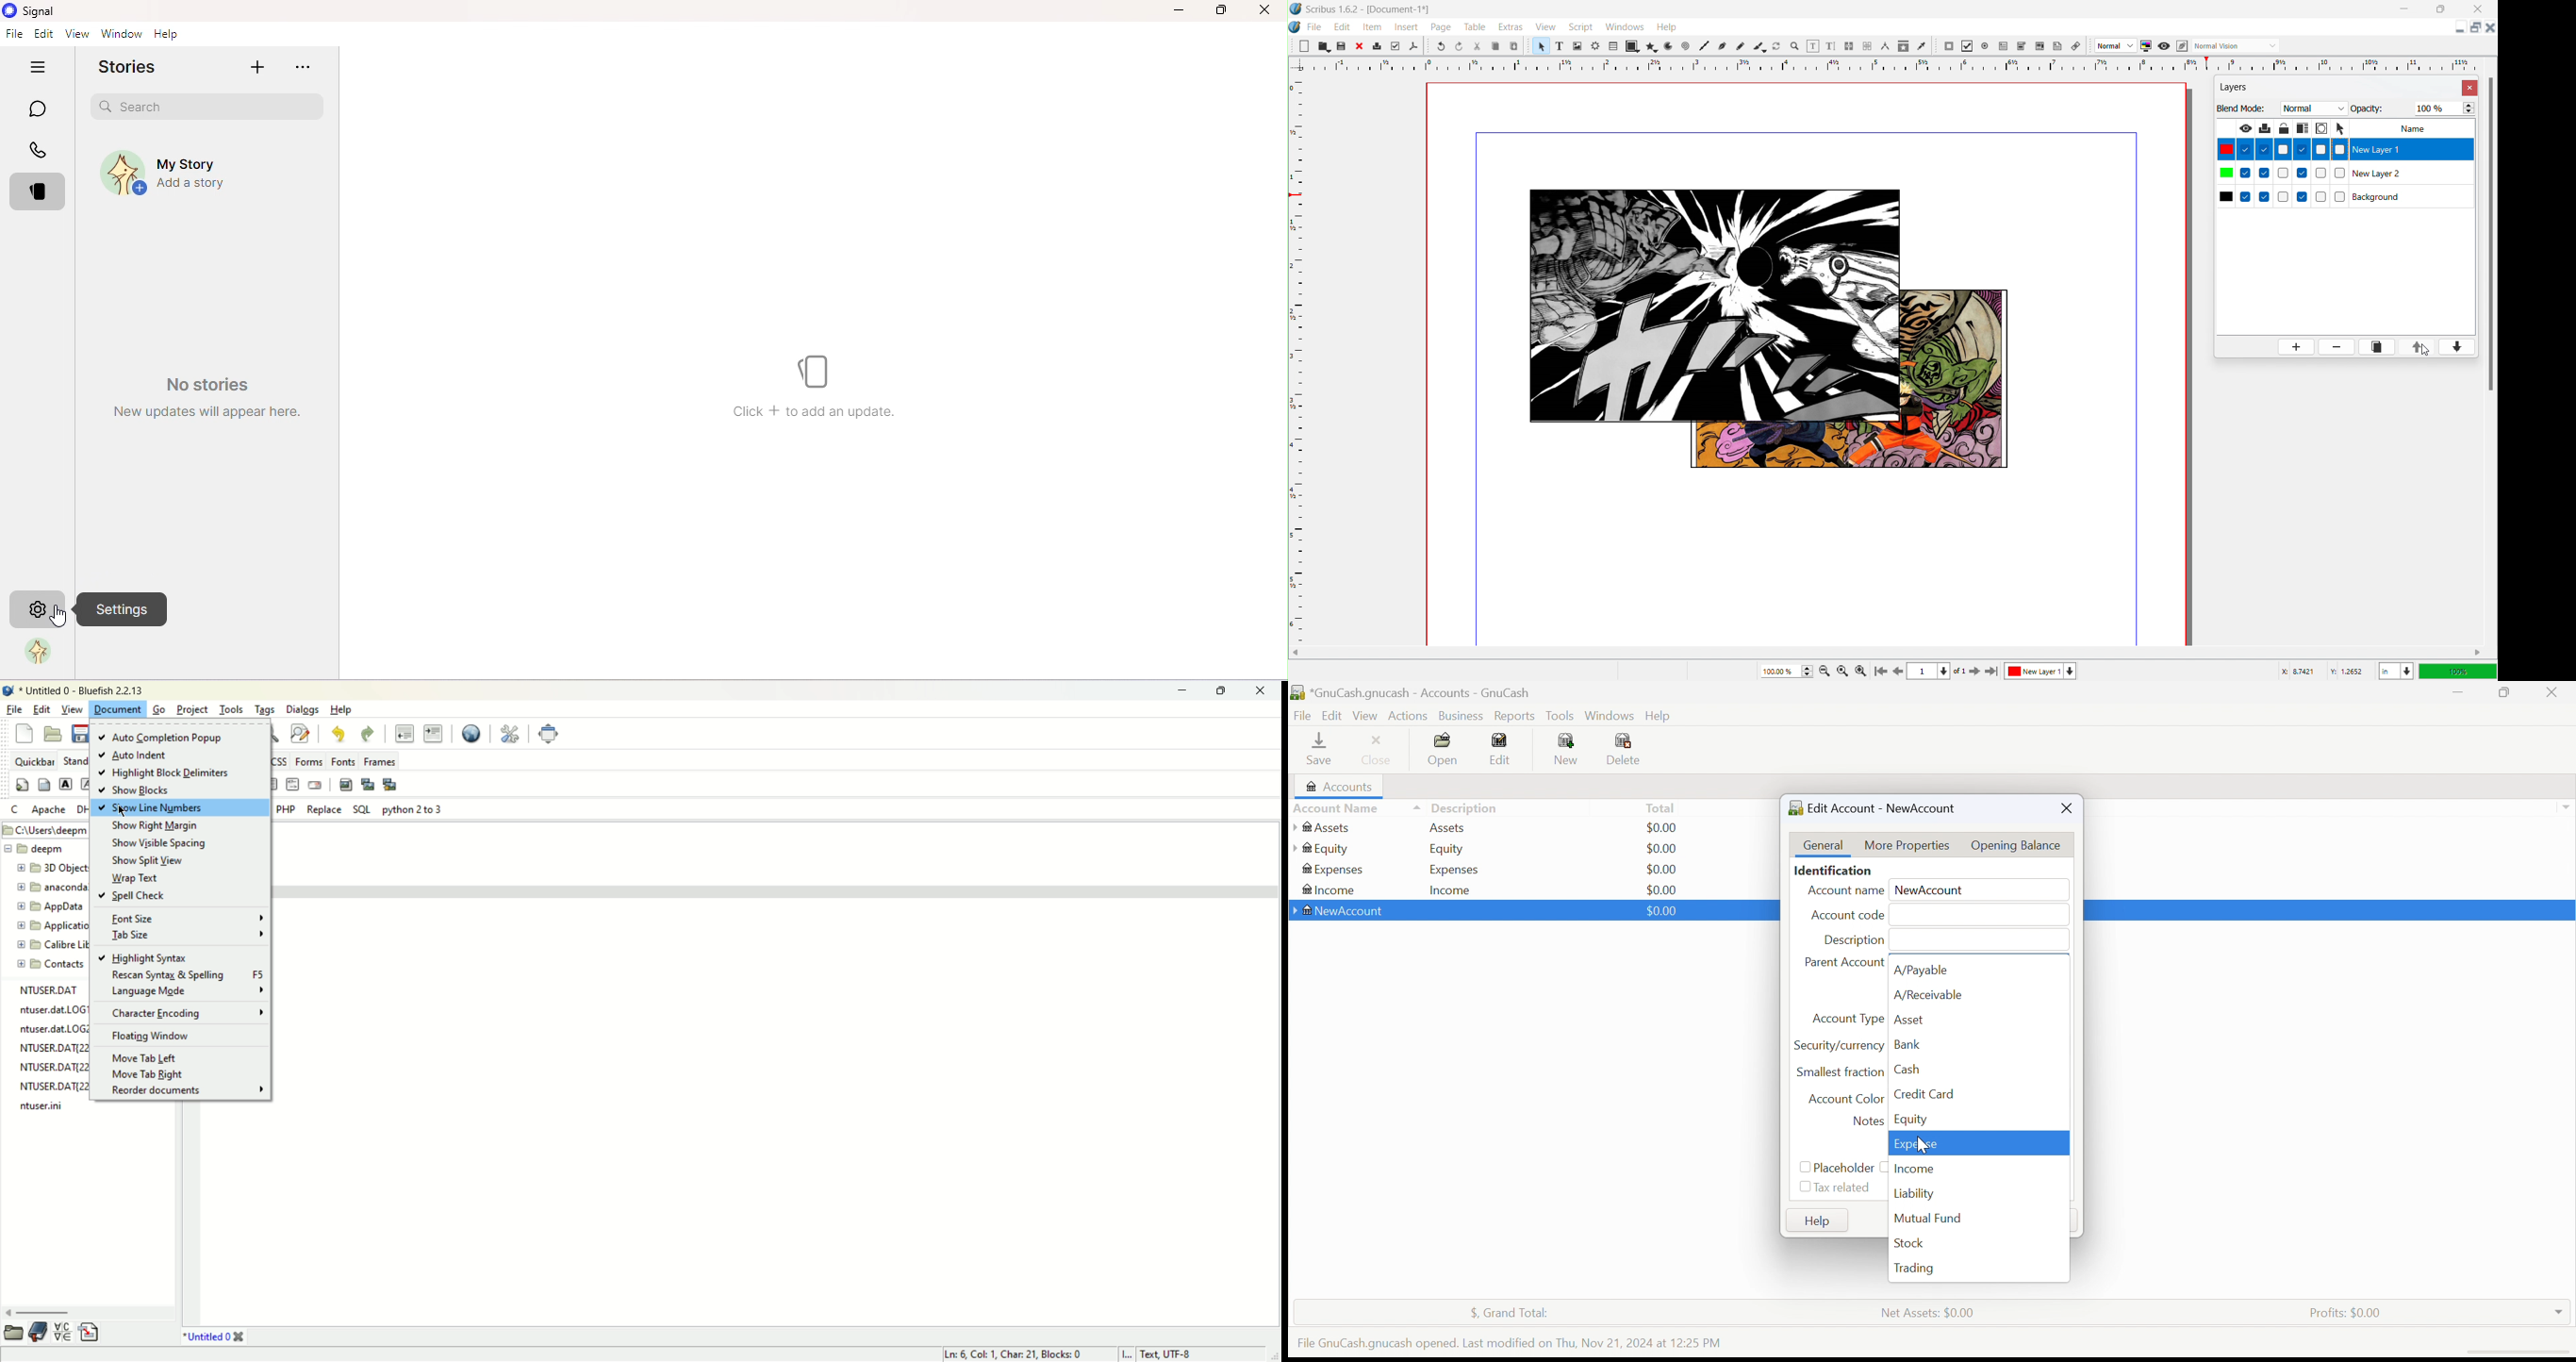 The height and width of the screenshot is (1372, 2576). What do you see at coordinates (368, 784) in the screenshot?
I see `insert thumbnail` at bounding box center [368, 784].